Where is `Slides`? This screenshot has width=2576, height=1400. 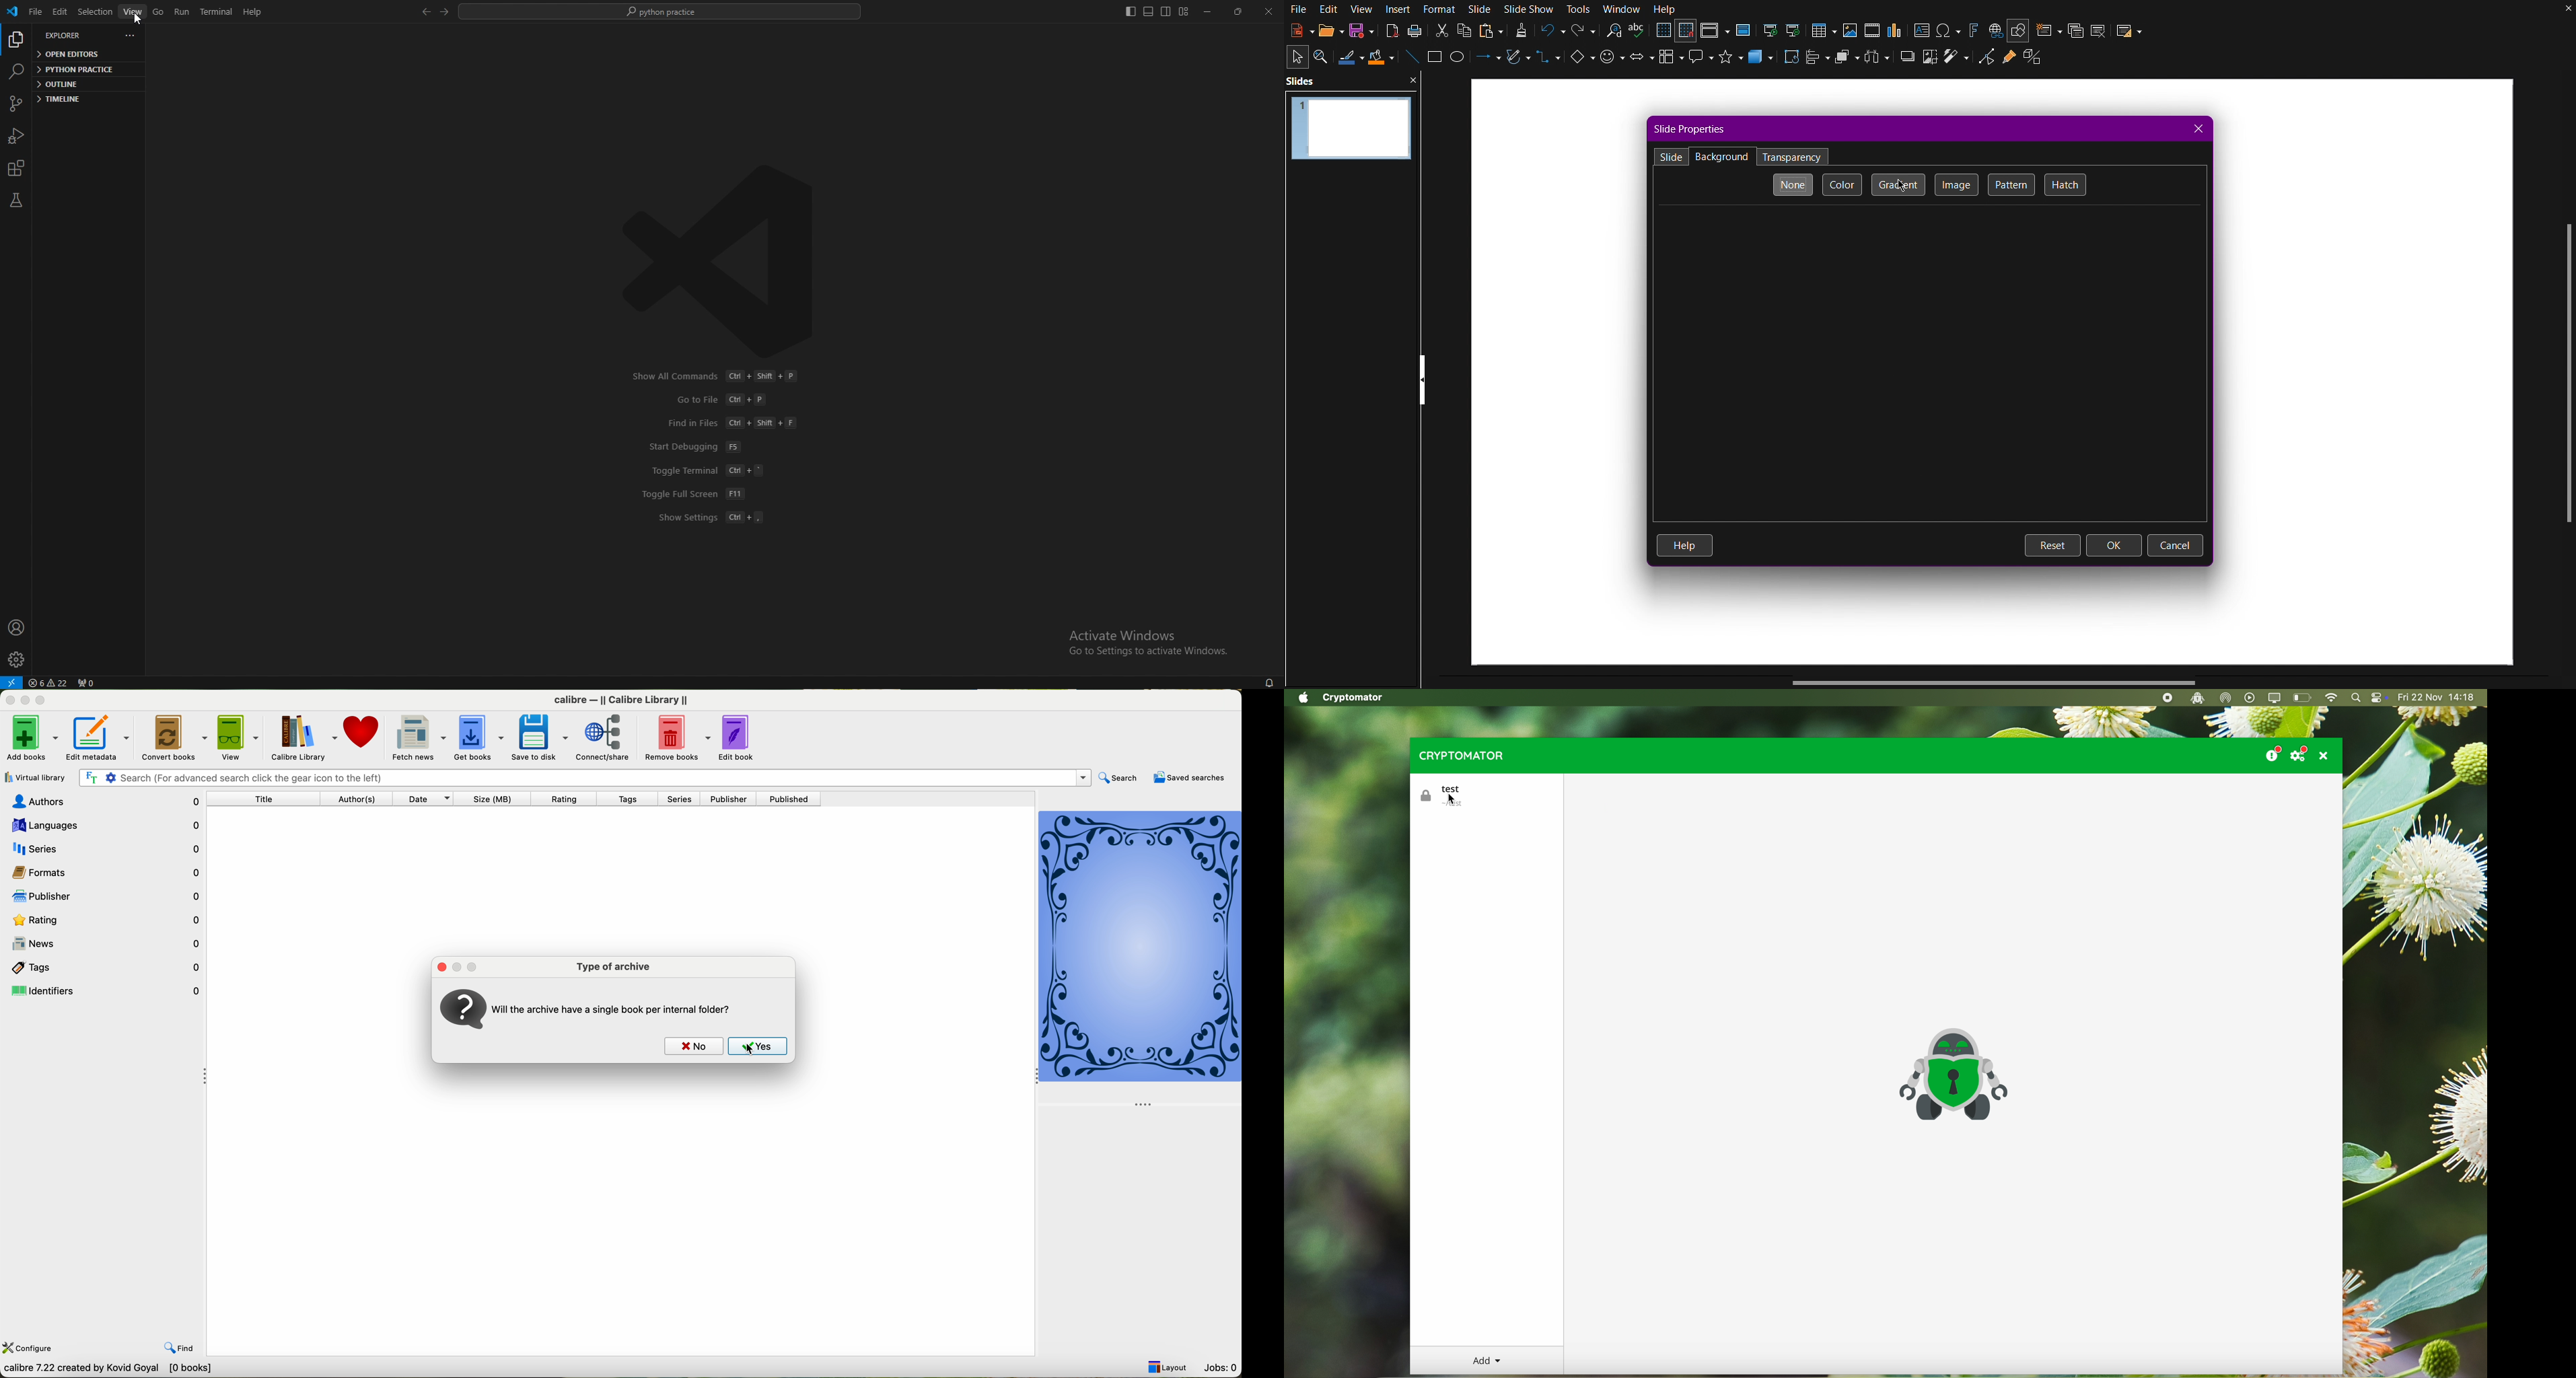
Slides is located at coordinates (1305, 81).